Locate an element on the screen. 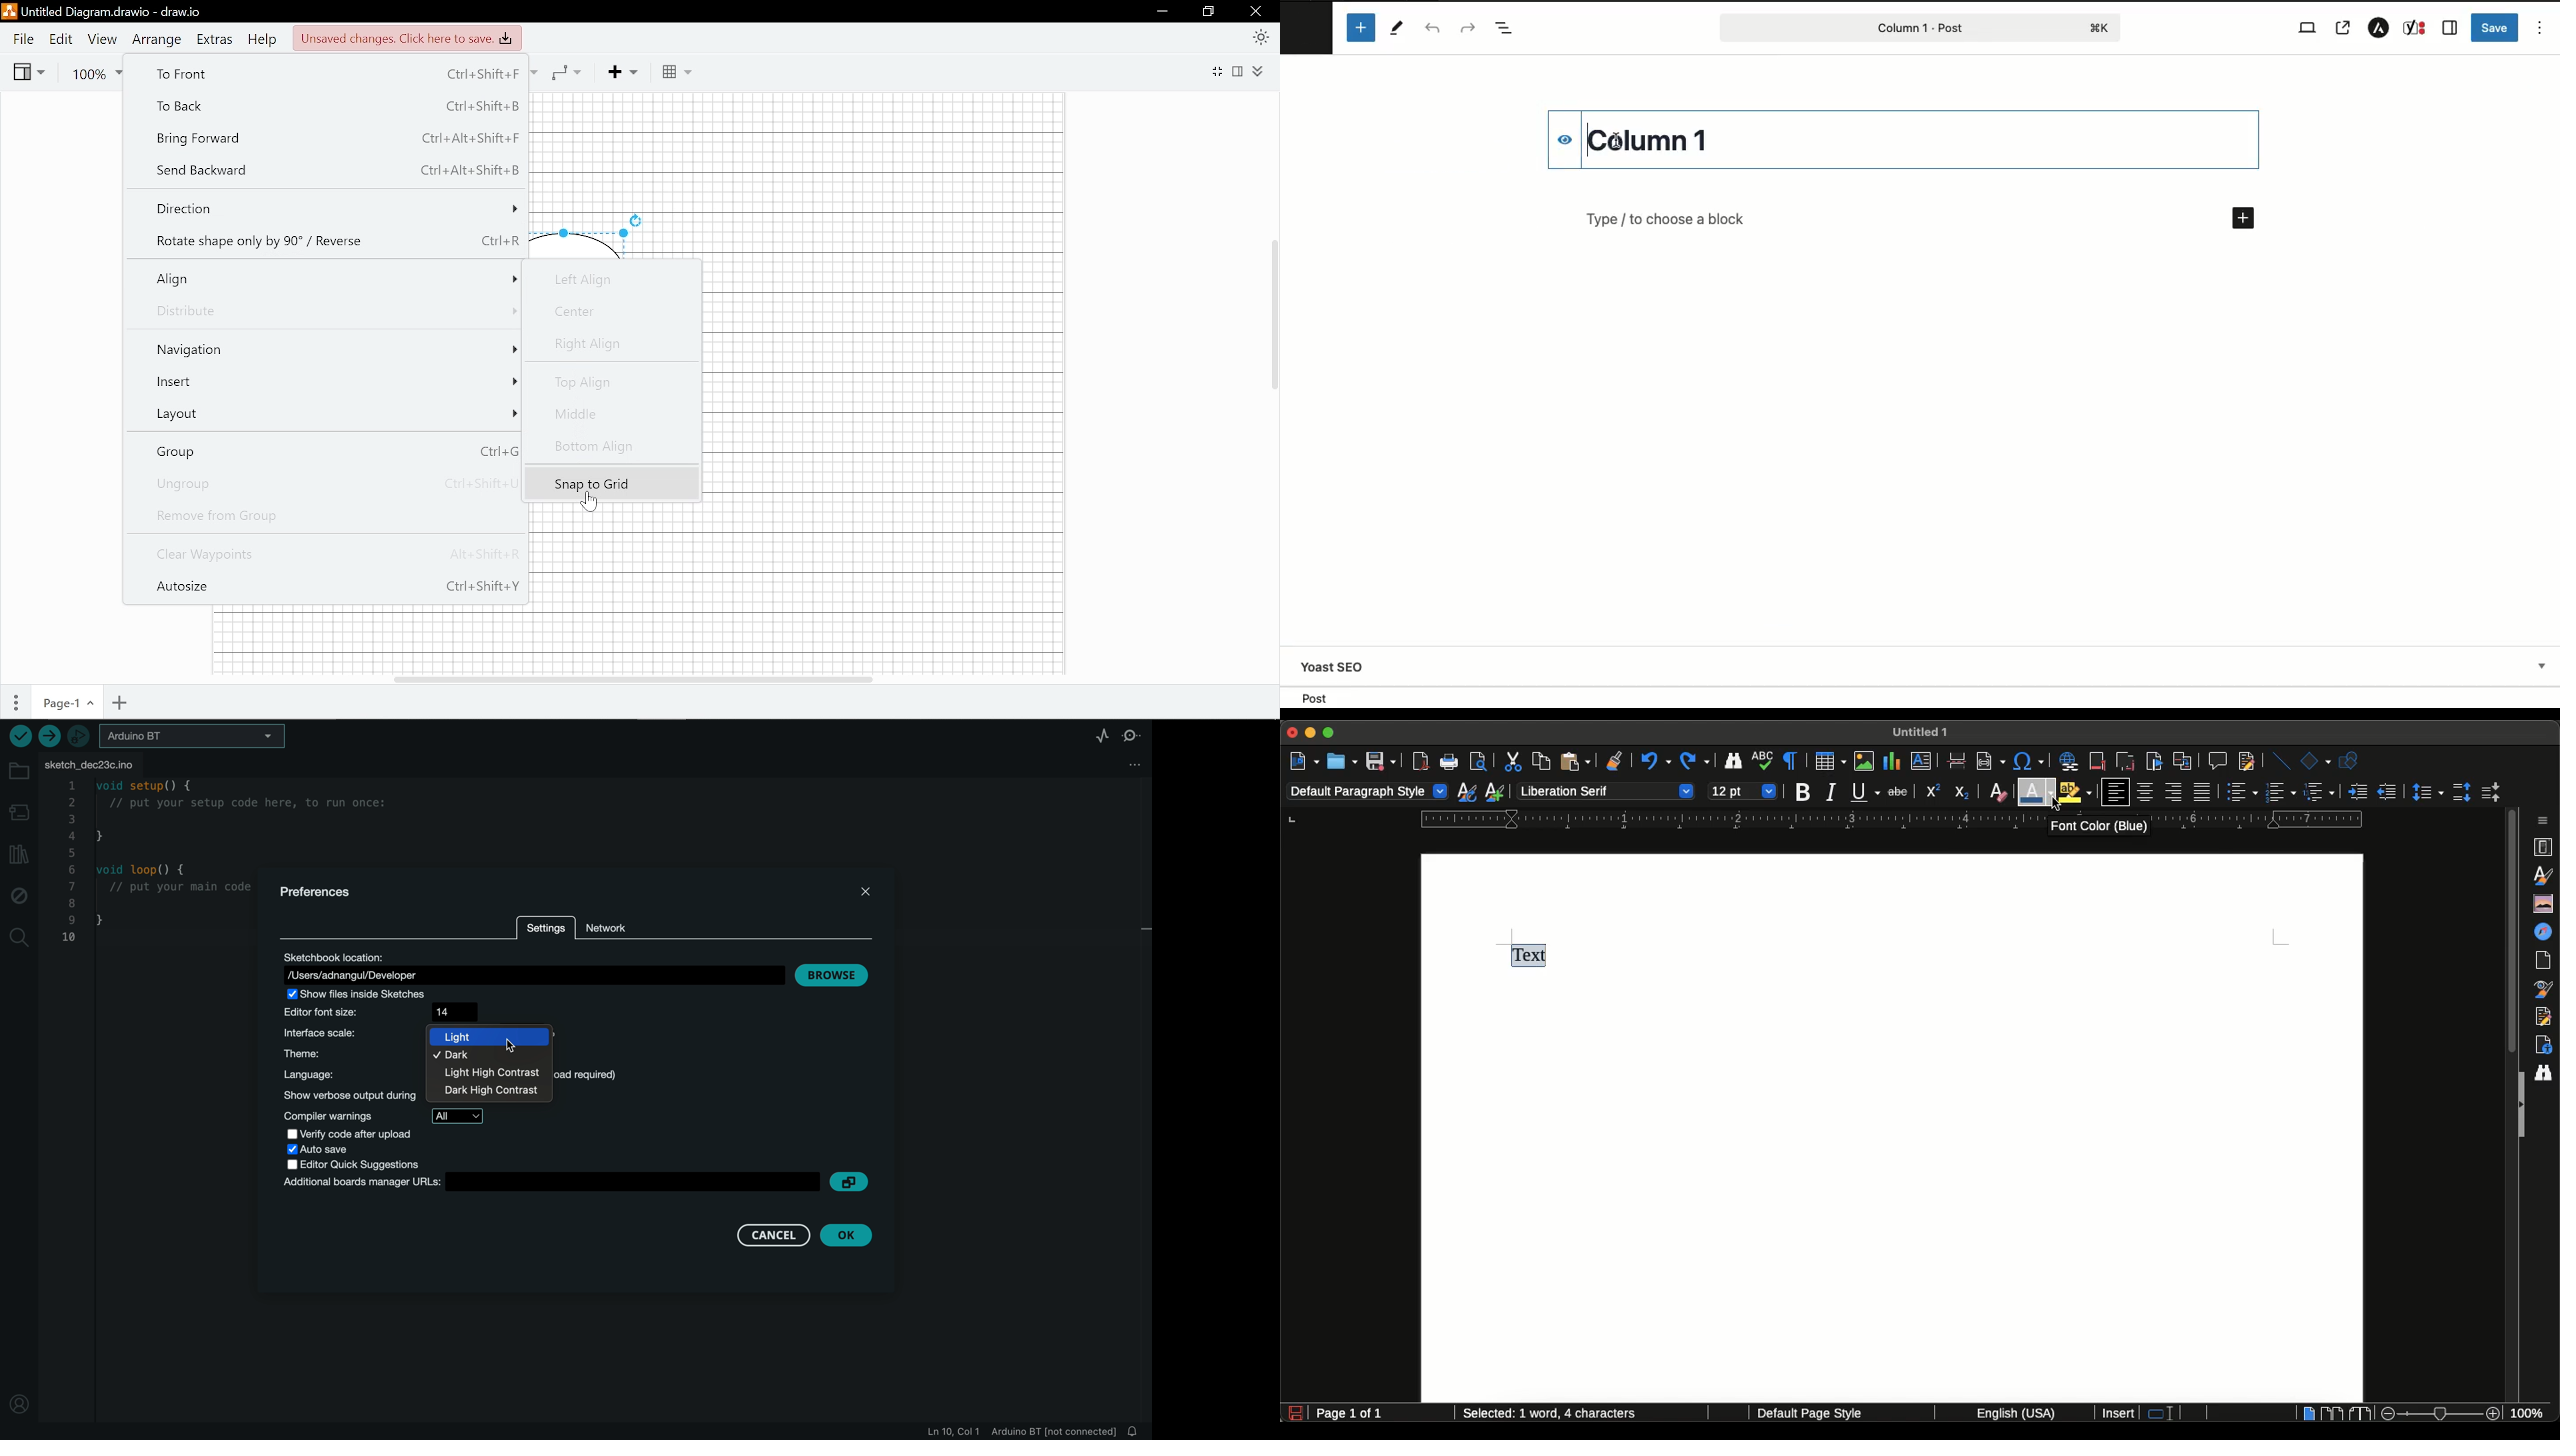  bring forward Ctrl+Alt+Shift+F is located at coordinates (334, 139).